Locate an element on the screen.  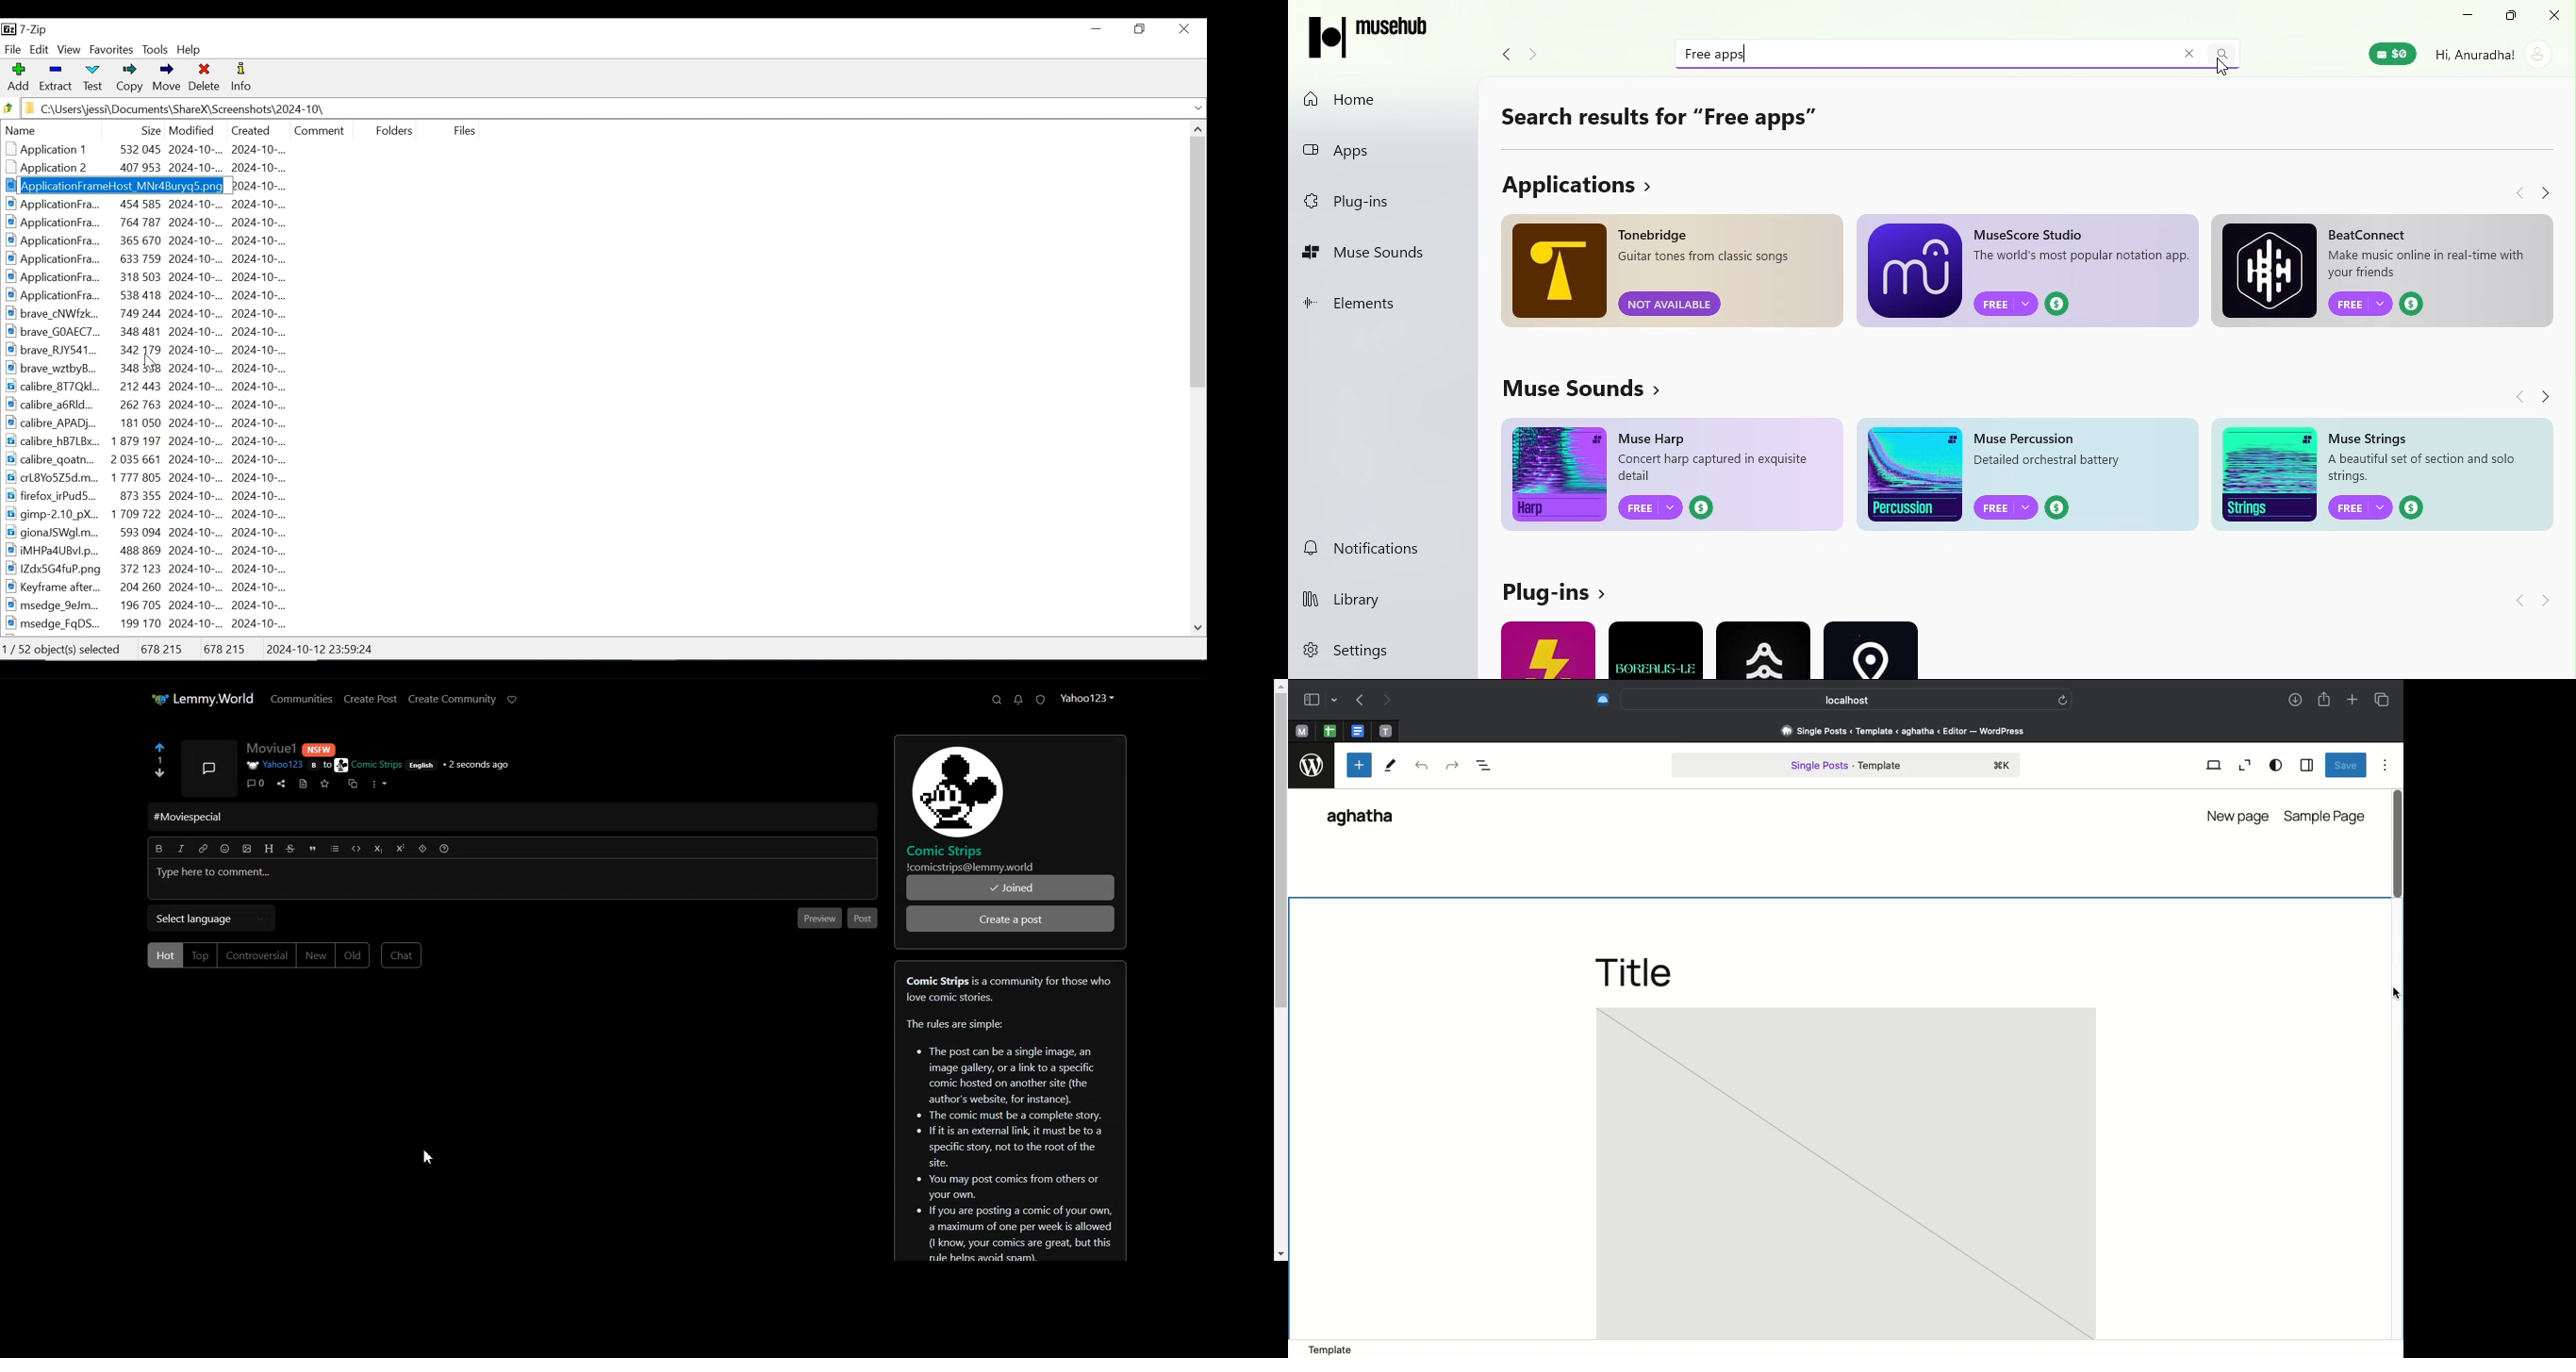
C:\Users\jessi\Documents\ShareX\Screenshots\2024-10\ is located at coordinates (185, 109).